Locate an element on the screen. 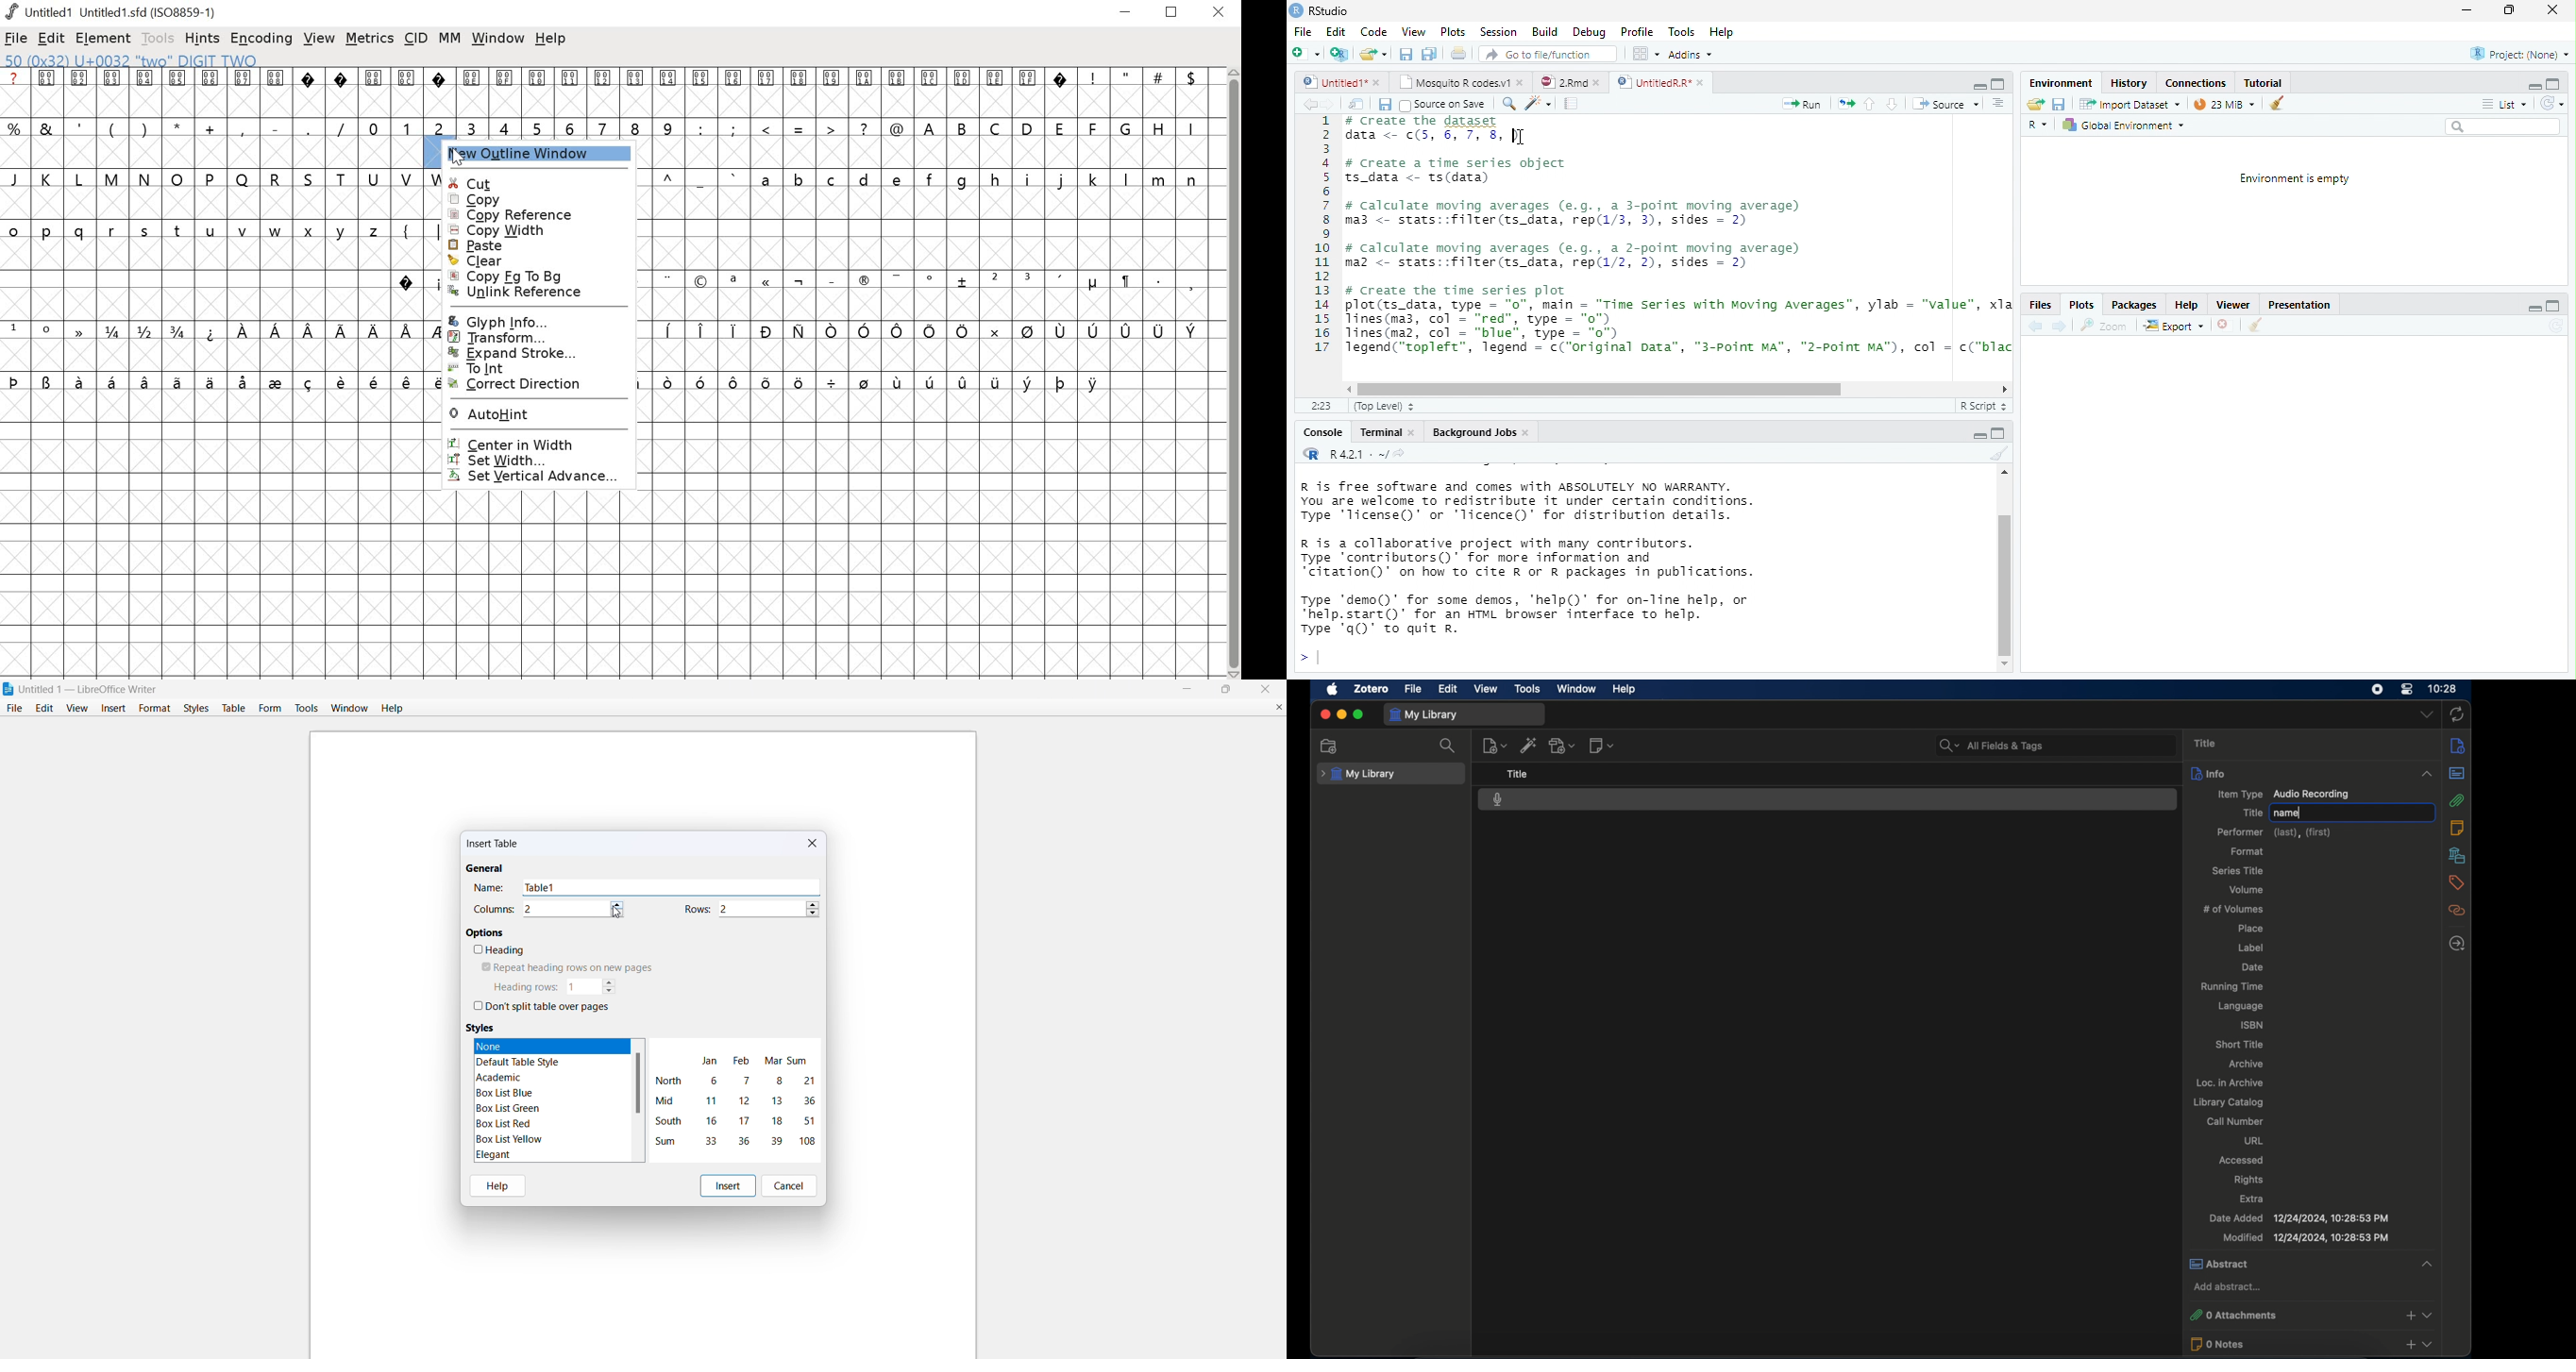  50 (0x32) U+0032 "two" DIGIT TWO is located at coordinates (134, 61).